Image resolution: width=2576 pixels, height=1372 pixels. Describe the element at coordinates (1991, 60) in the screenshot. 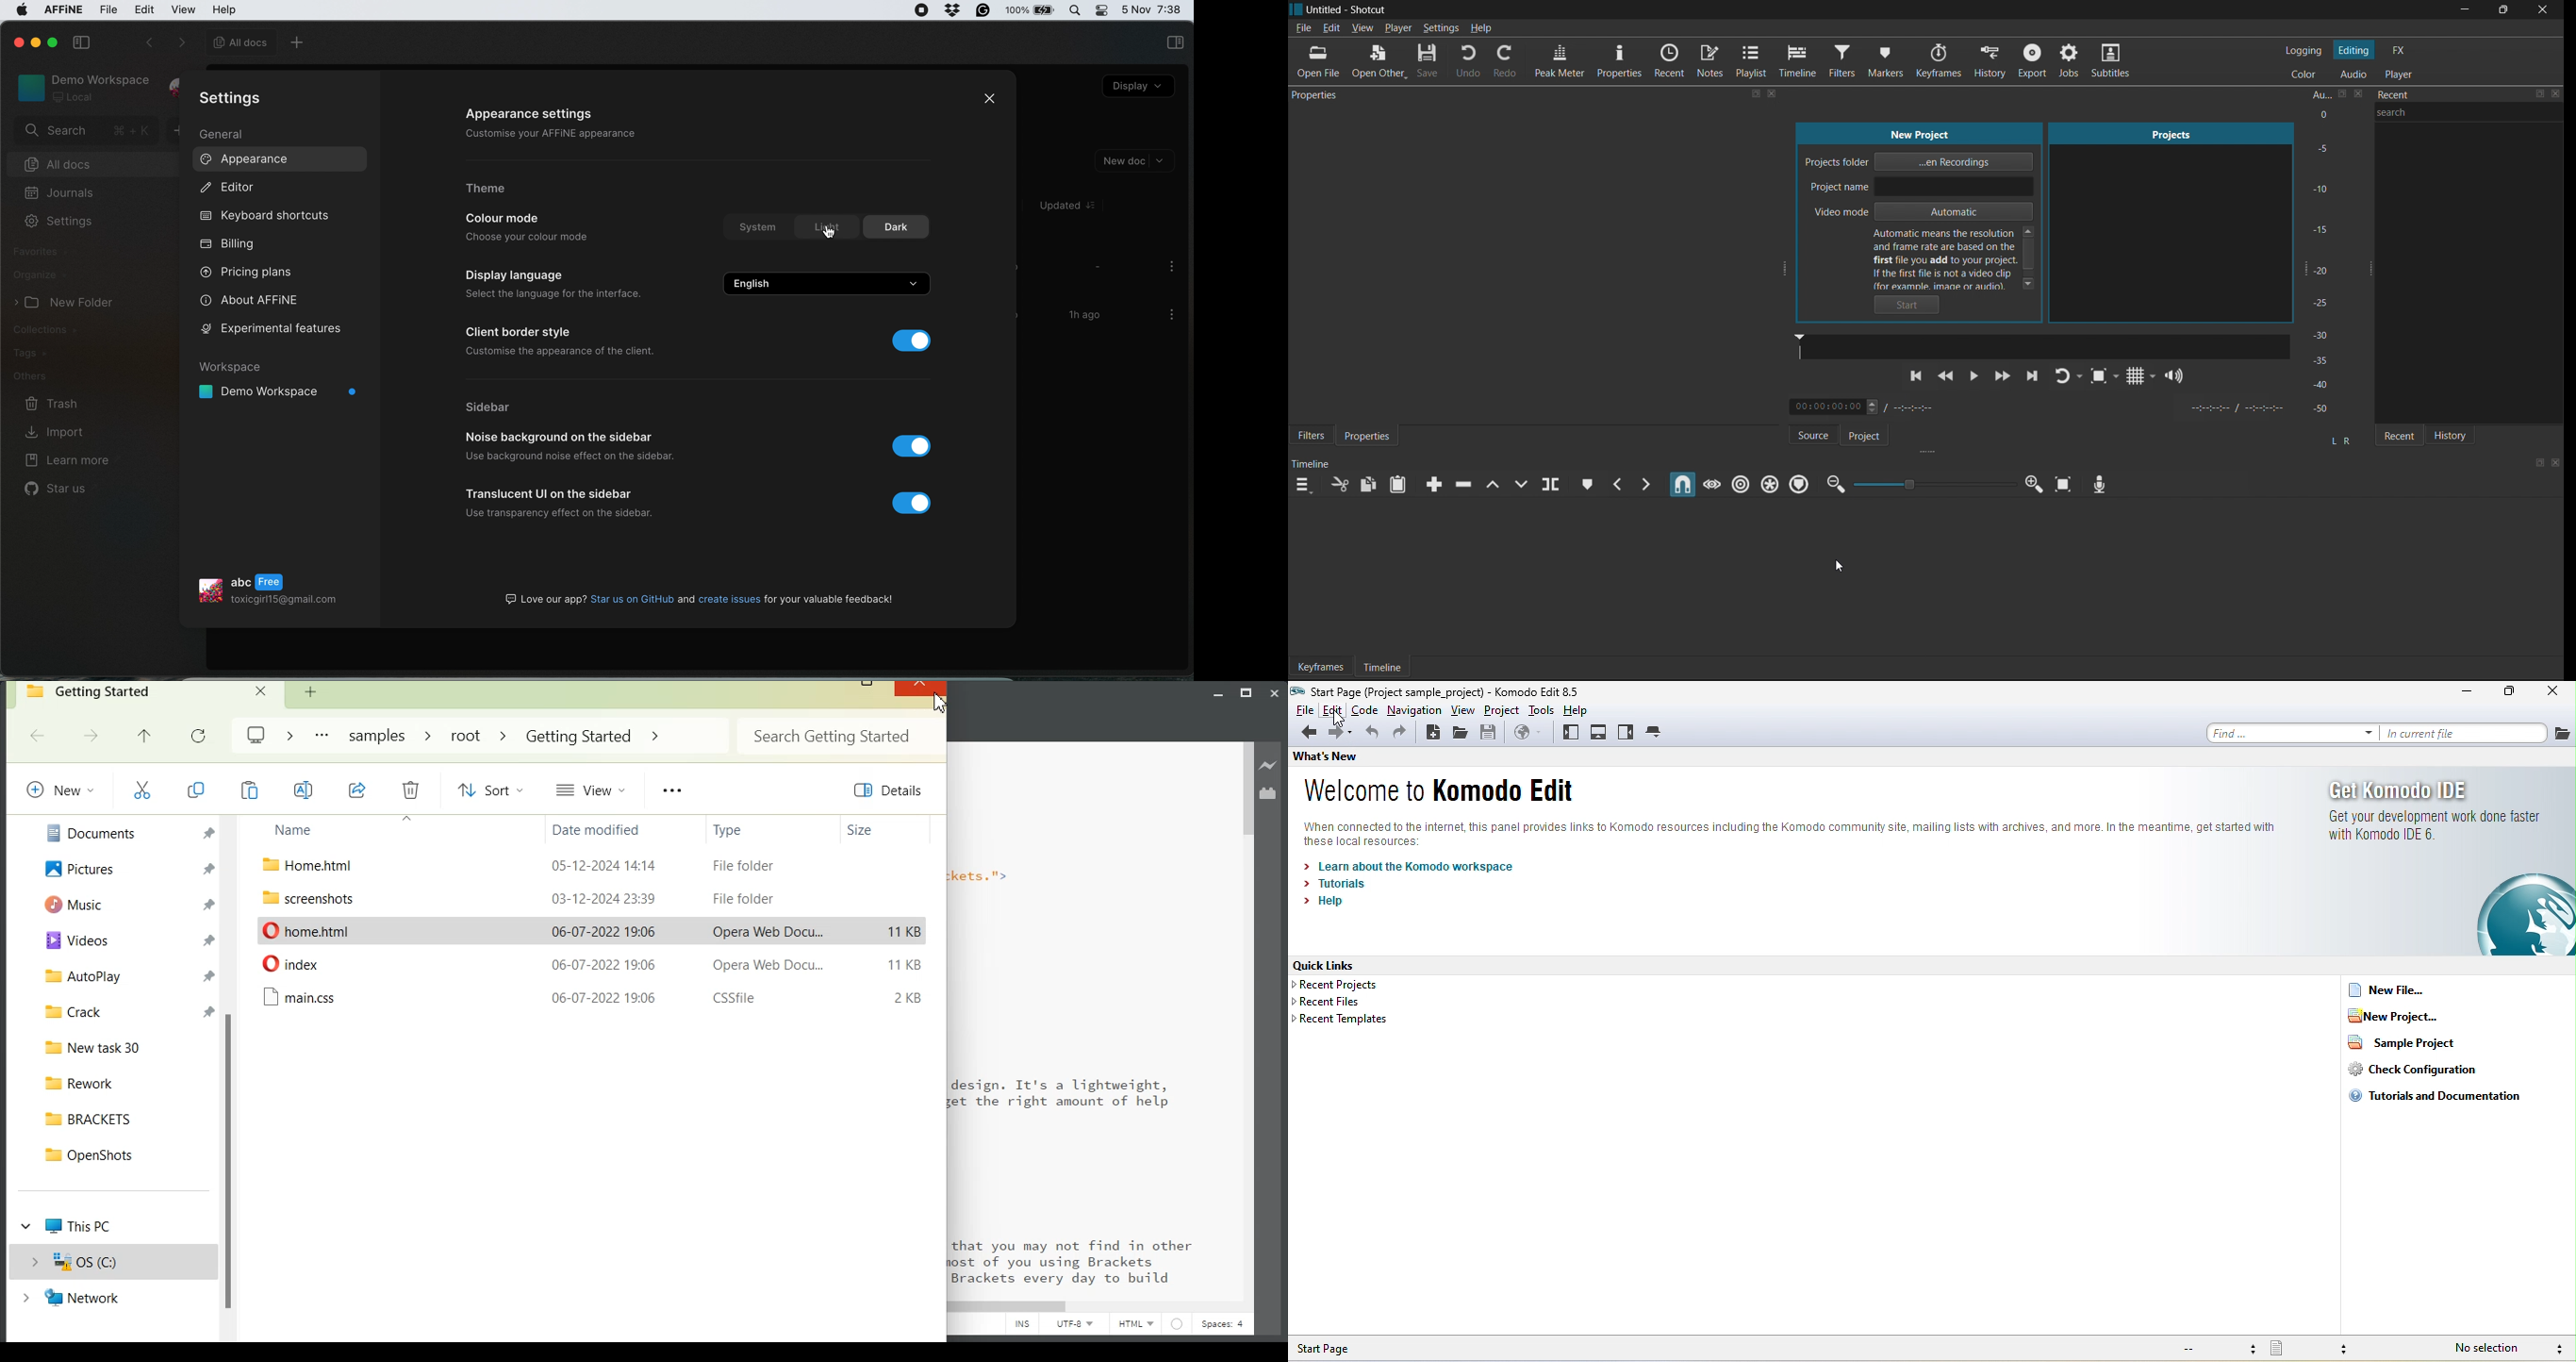

I see `History` at that location.